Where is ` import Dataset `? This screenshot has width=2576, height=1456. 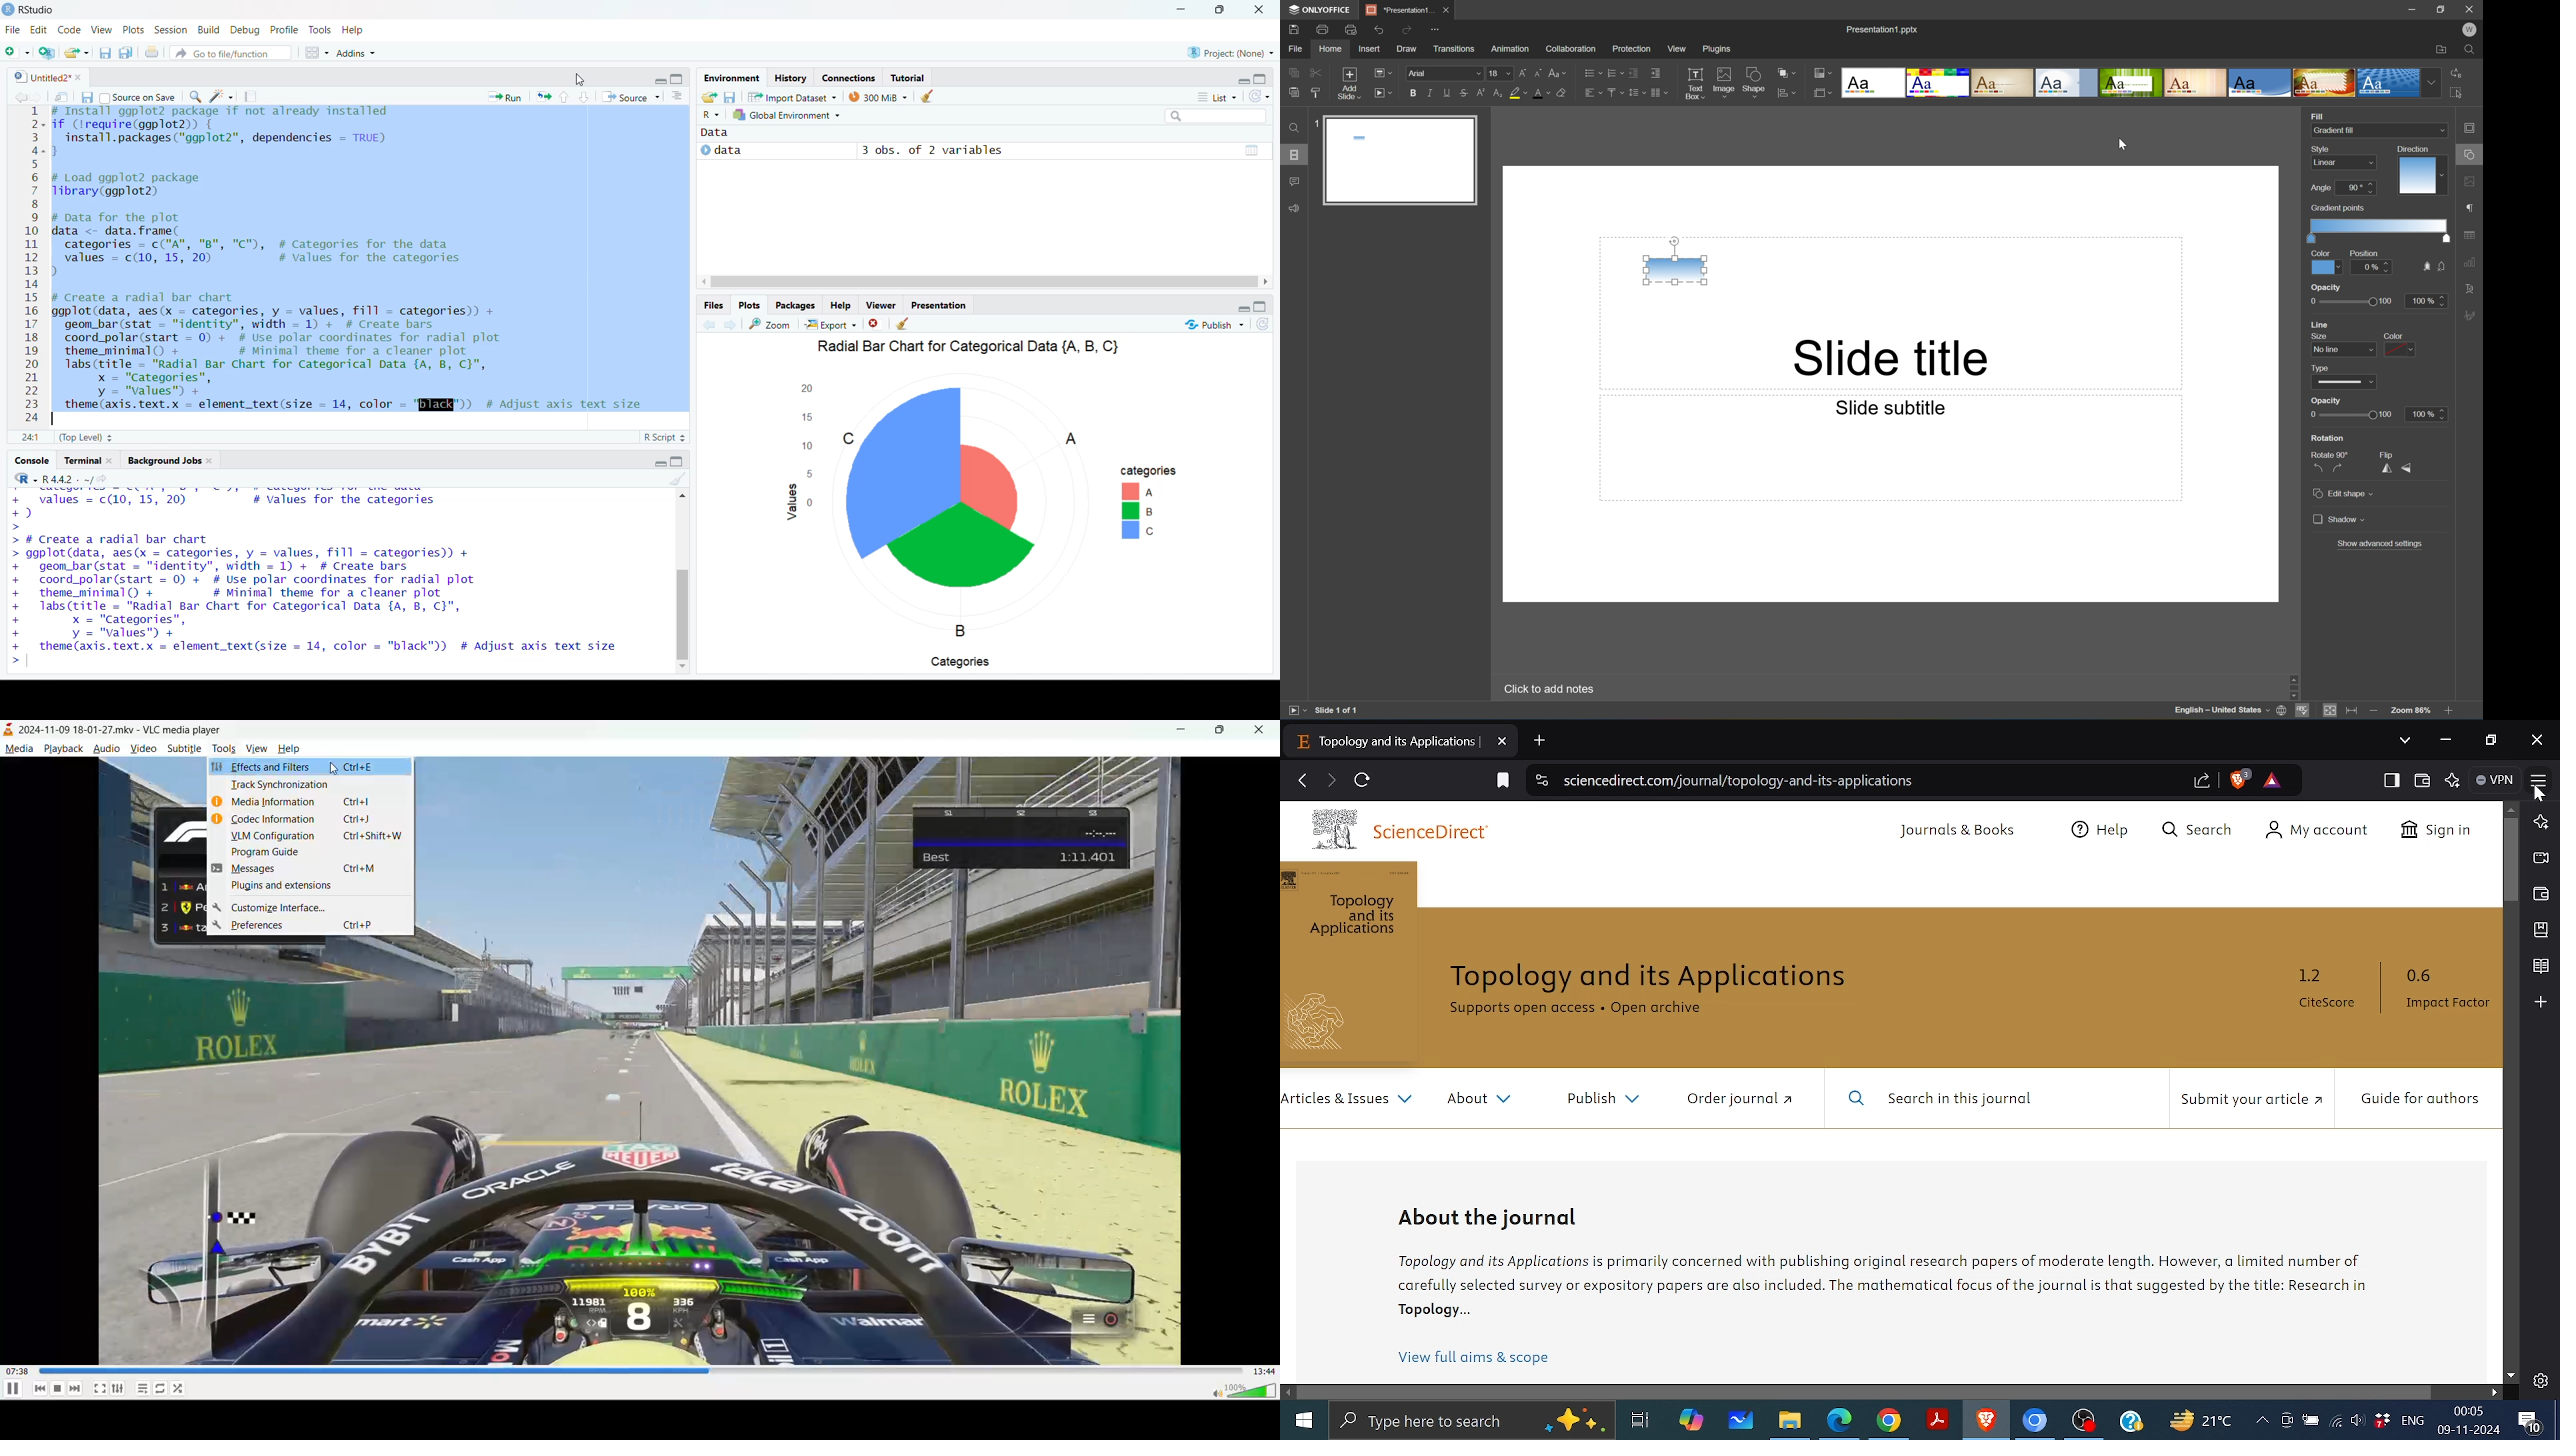  import Dataset  is located at coordinates (794, 96).